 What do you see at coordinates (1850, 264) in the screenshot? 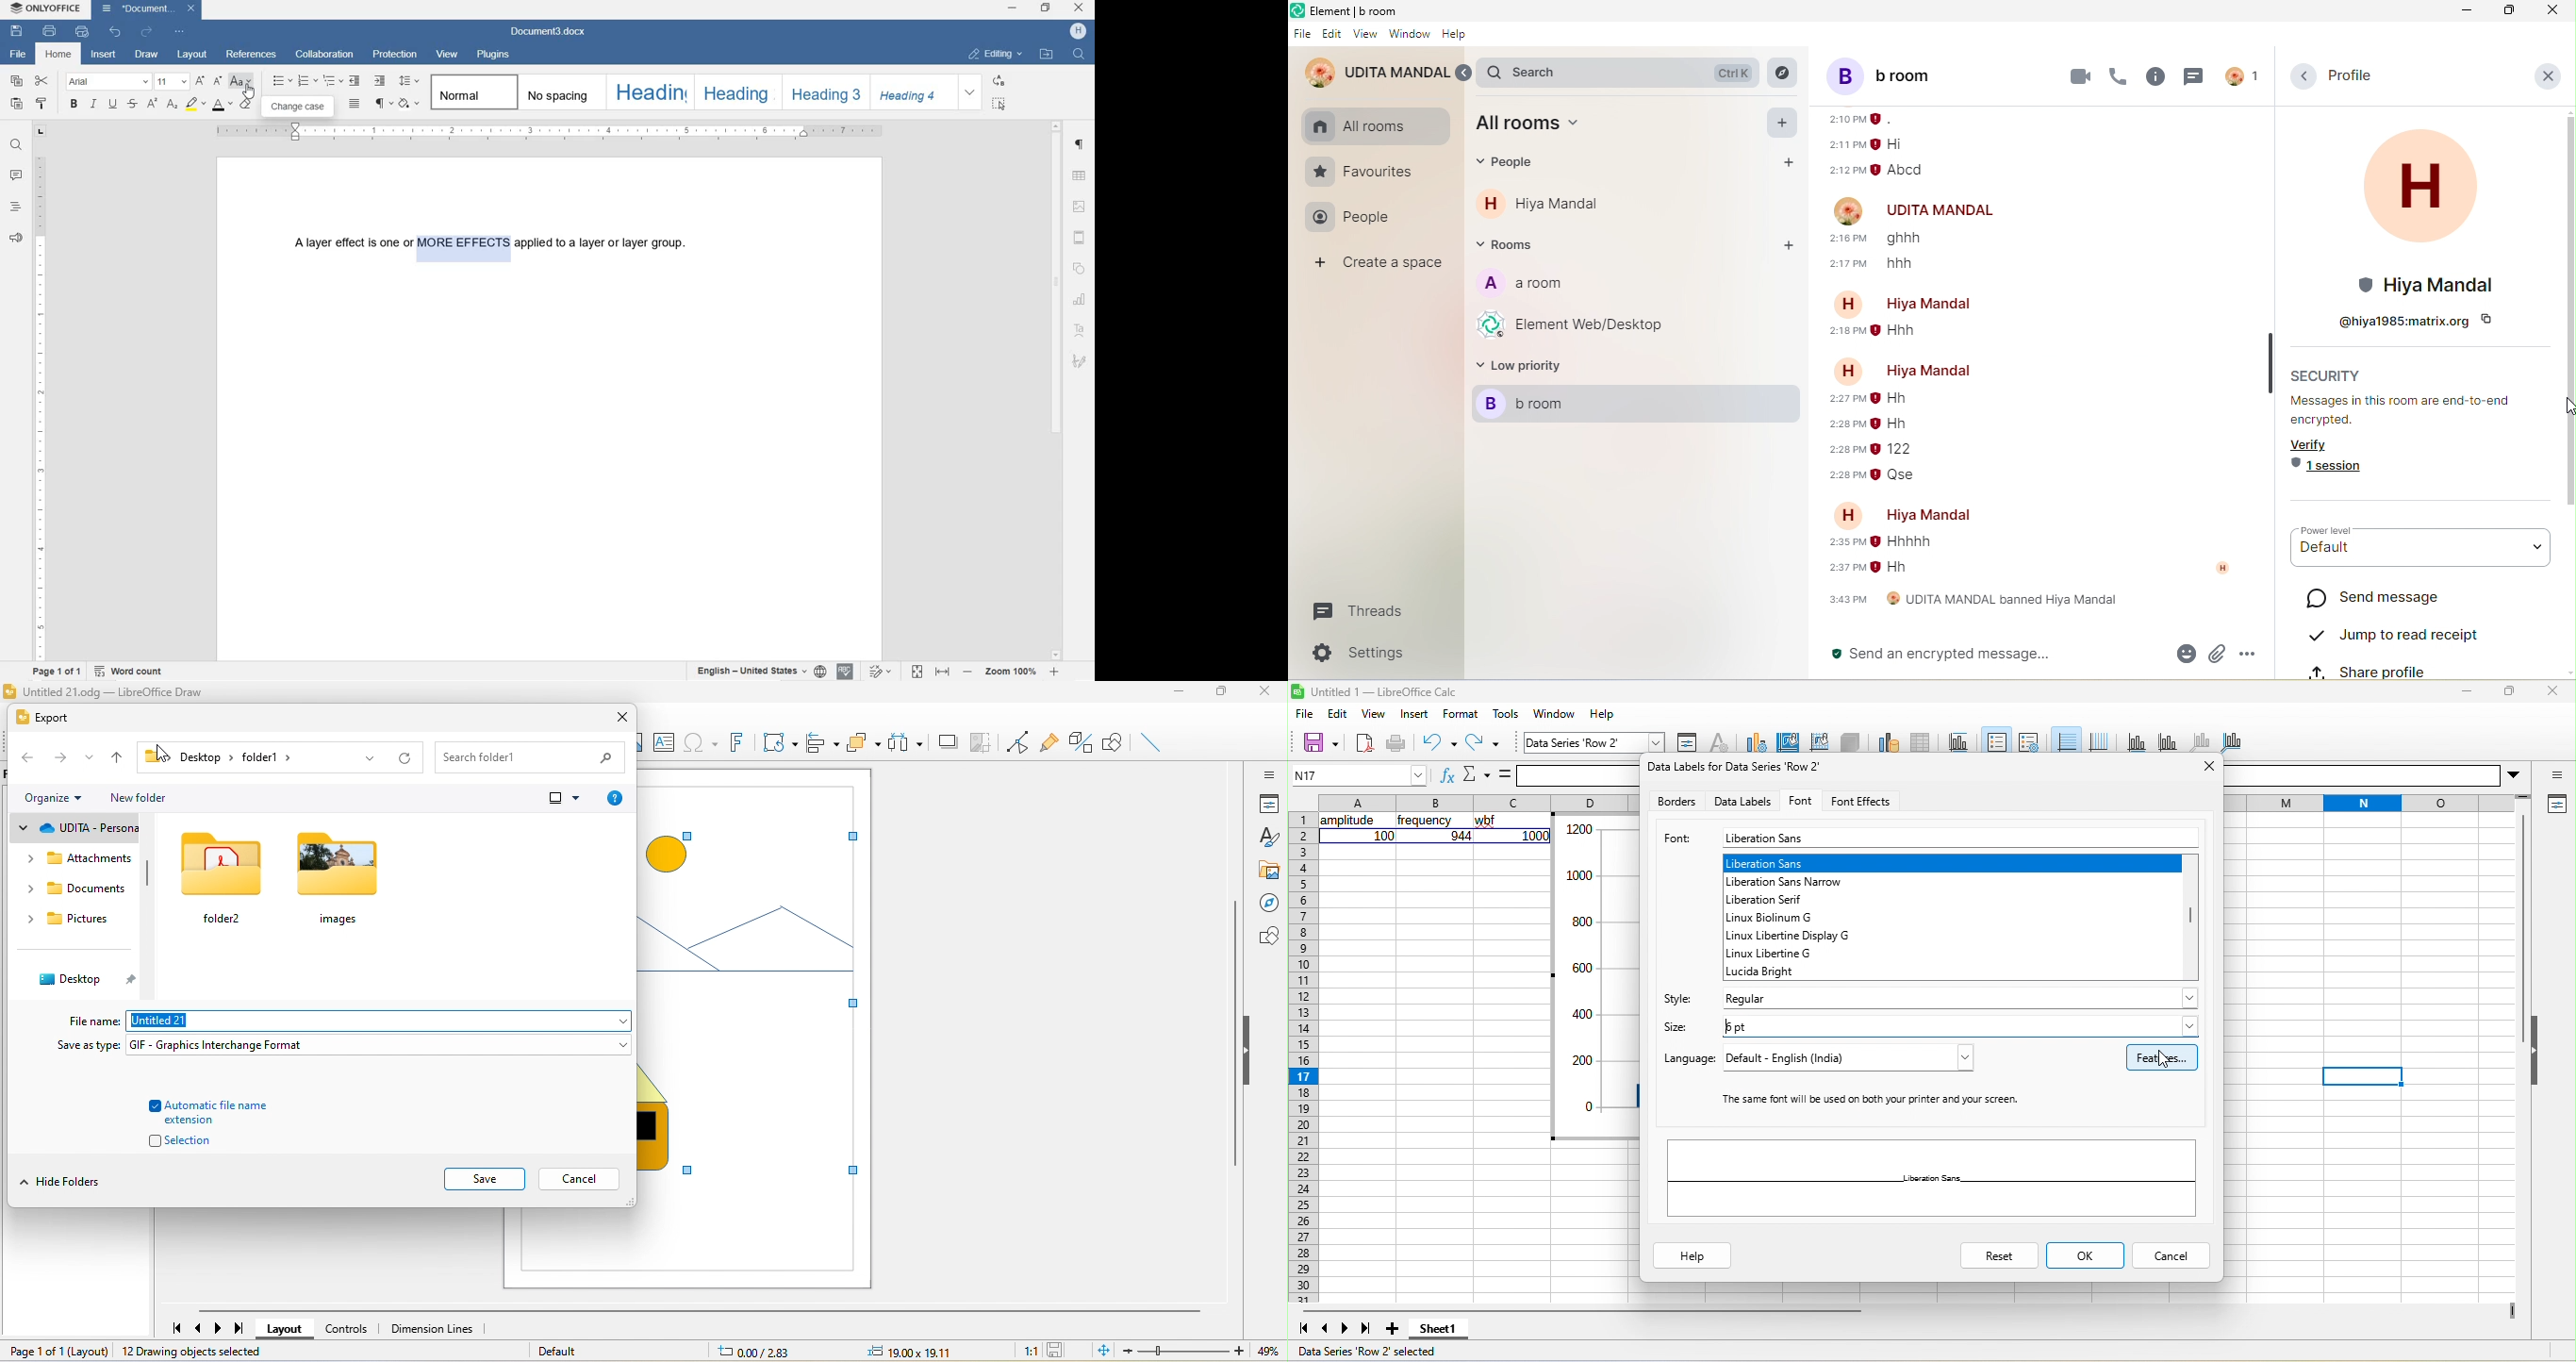
I see `sending message time` at bounding box center [1850, 264].